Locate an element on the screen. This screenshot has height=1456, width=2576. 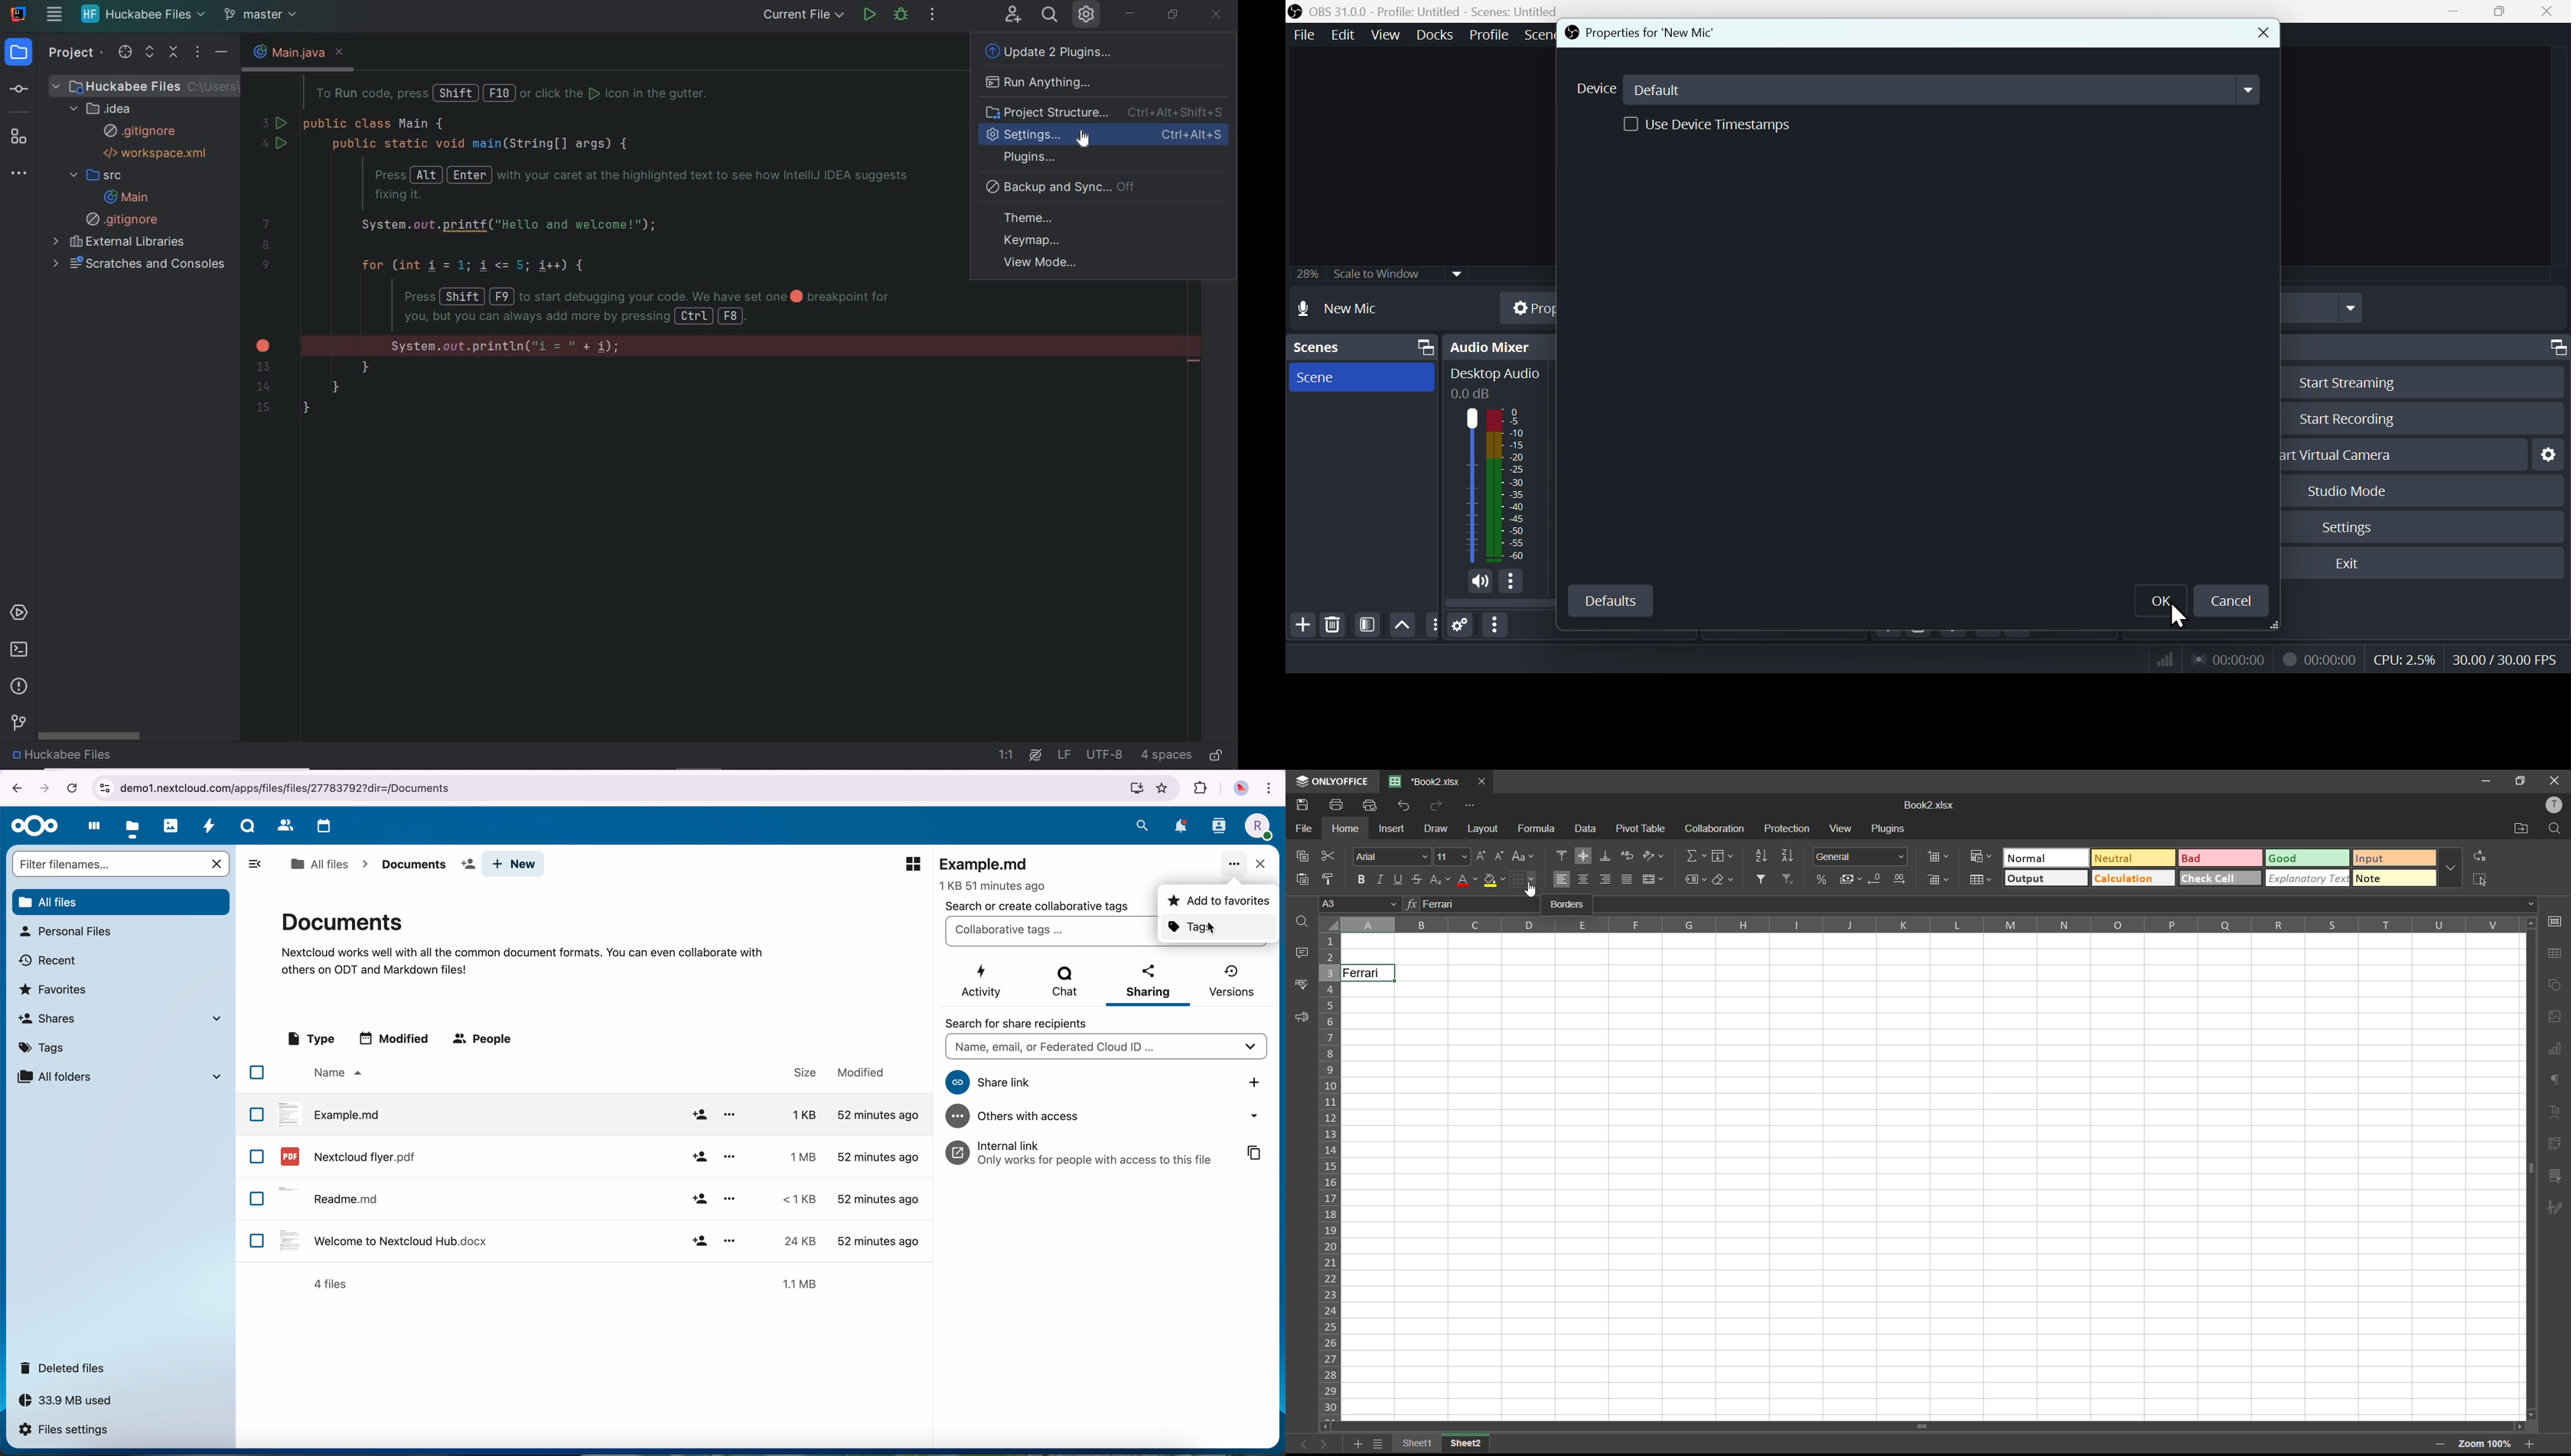
Restore is located at coordinates (2503, 11).